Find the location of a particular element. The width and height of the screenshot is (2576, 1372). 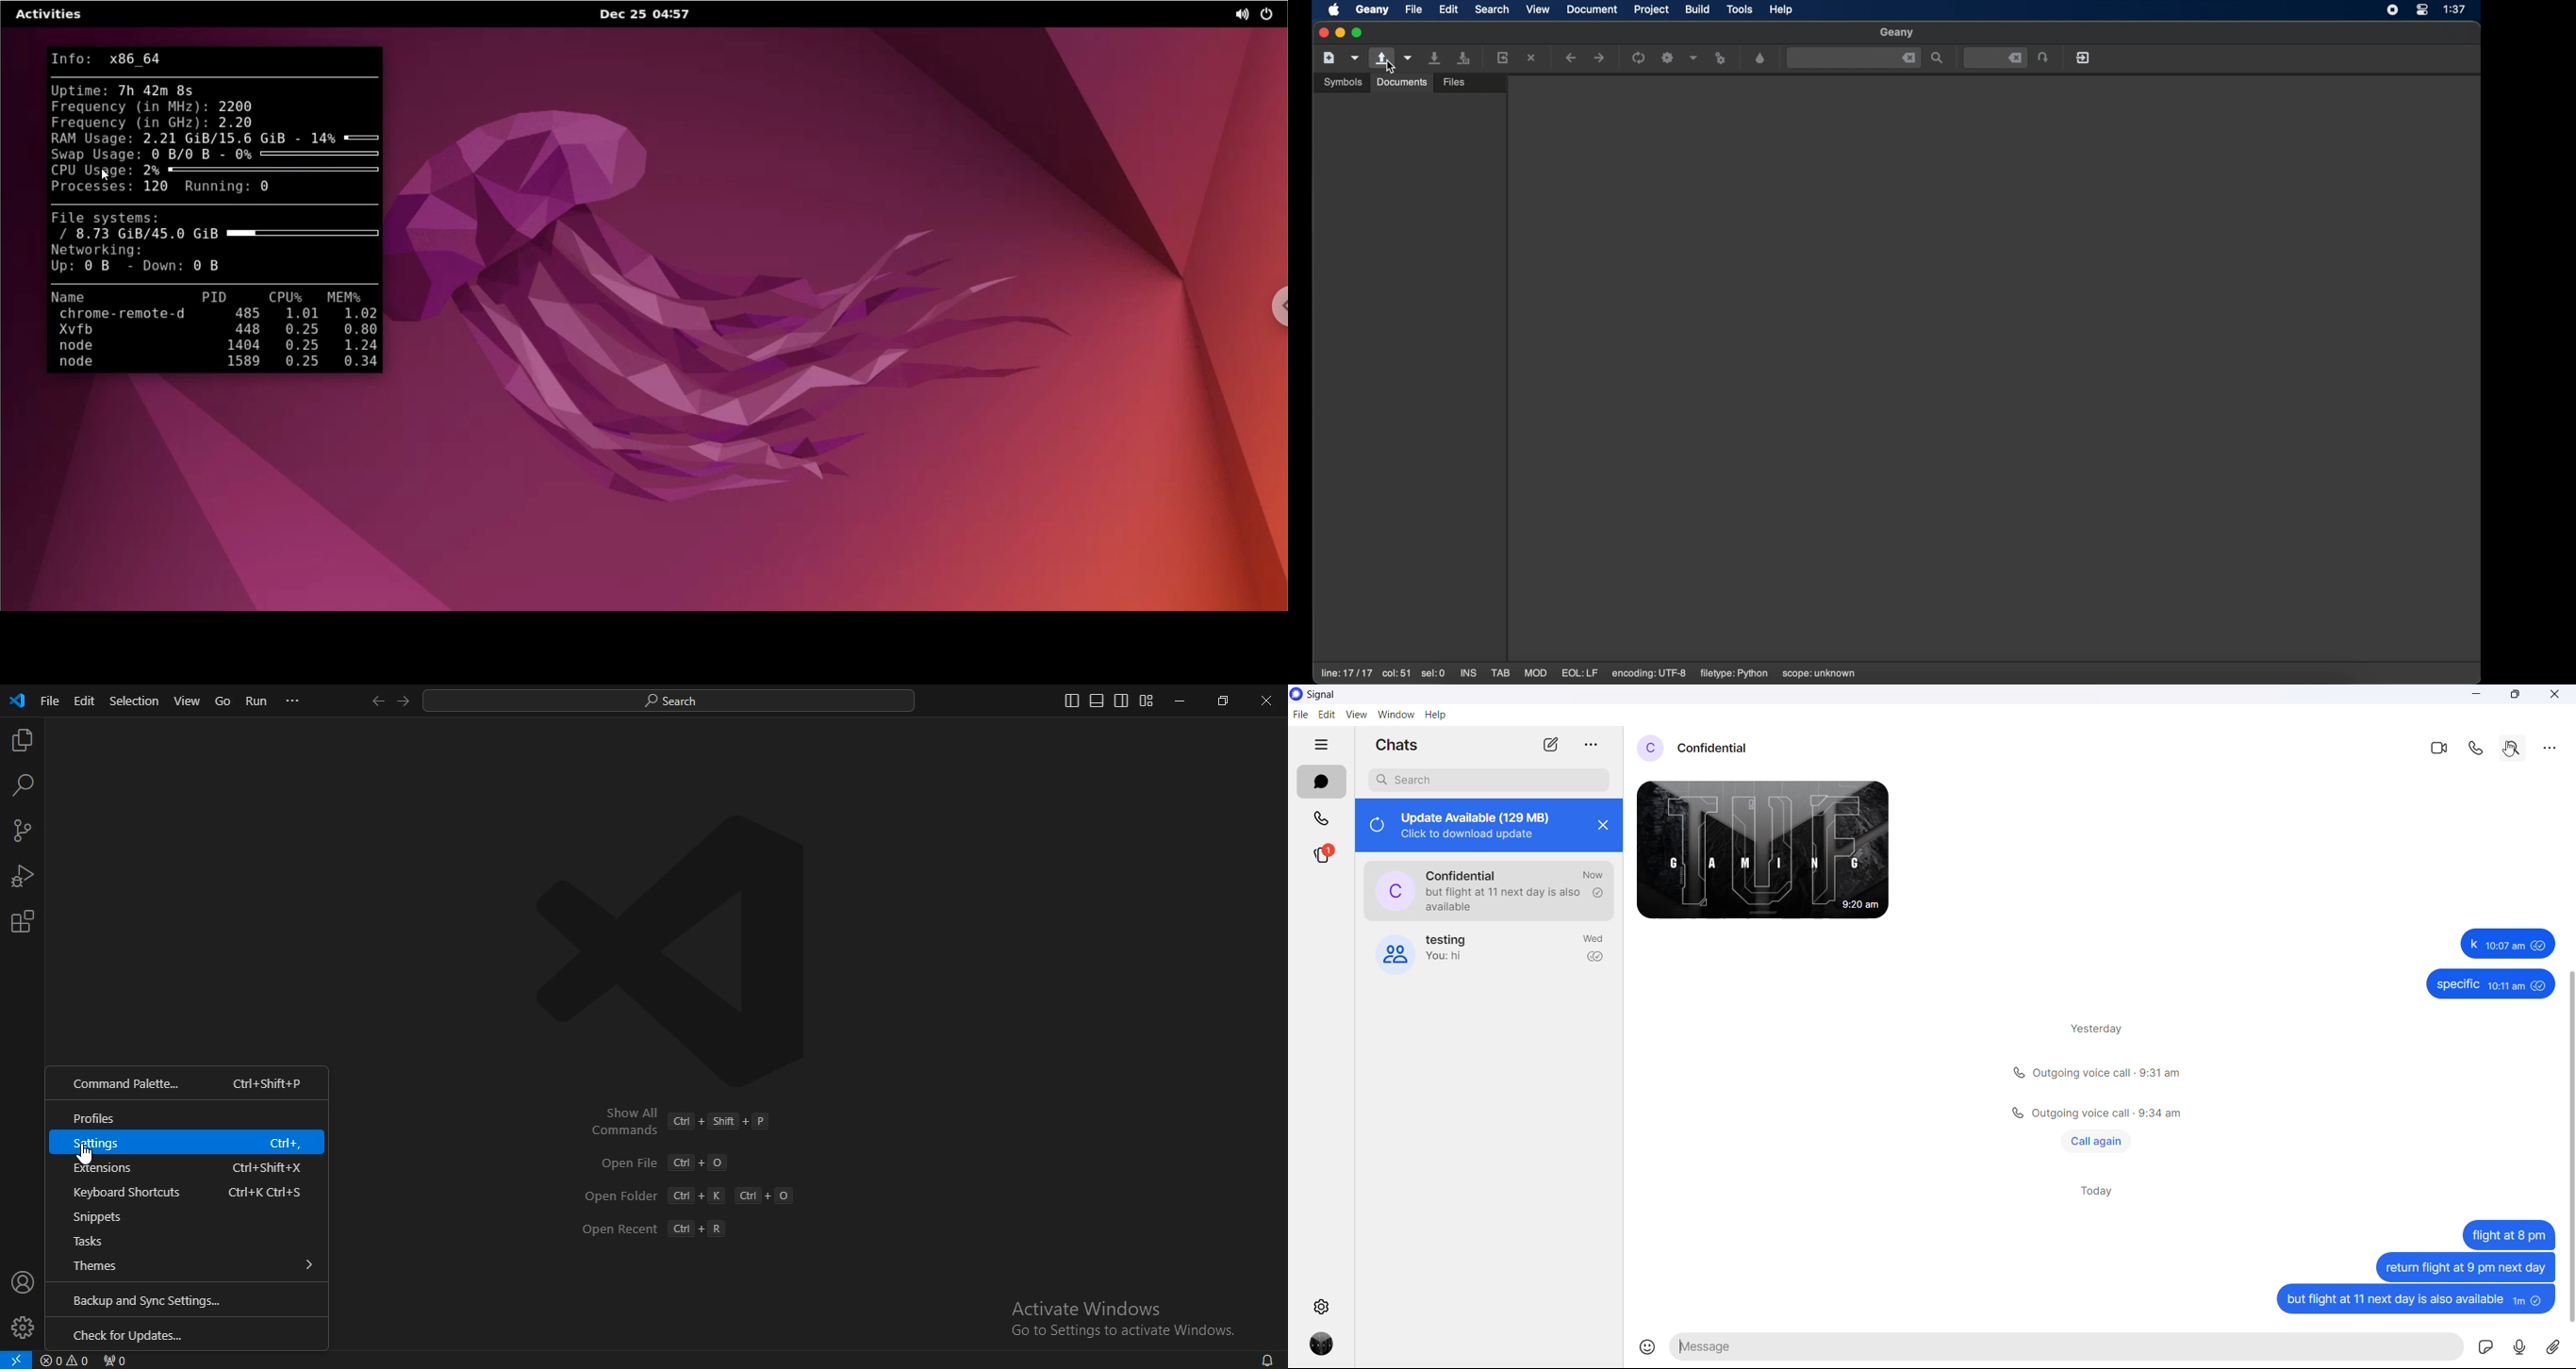

find the entered text in the current file is located at coordinates (1853, 58).